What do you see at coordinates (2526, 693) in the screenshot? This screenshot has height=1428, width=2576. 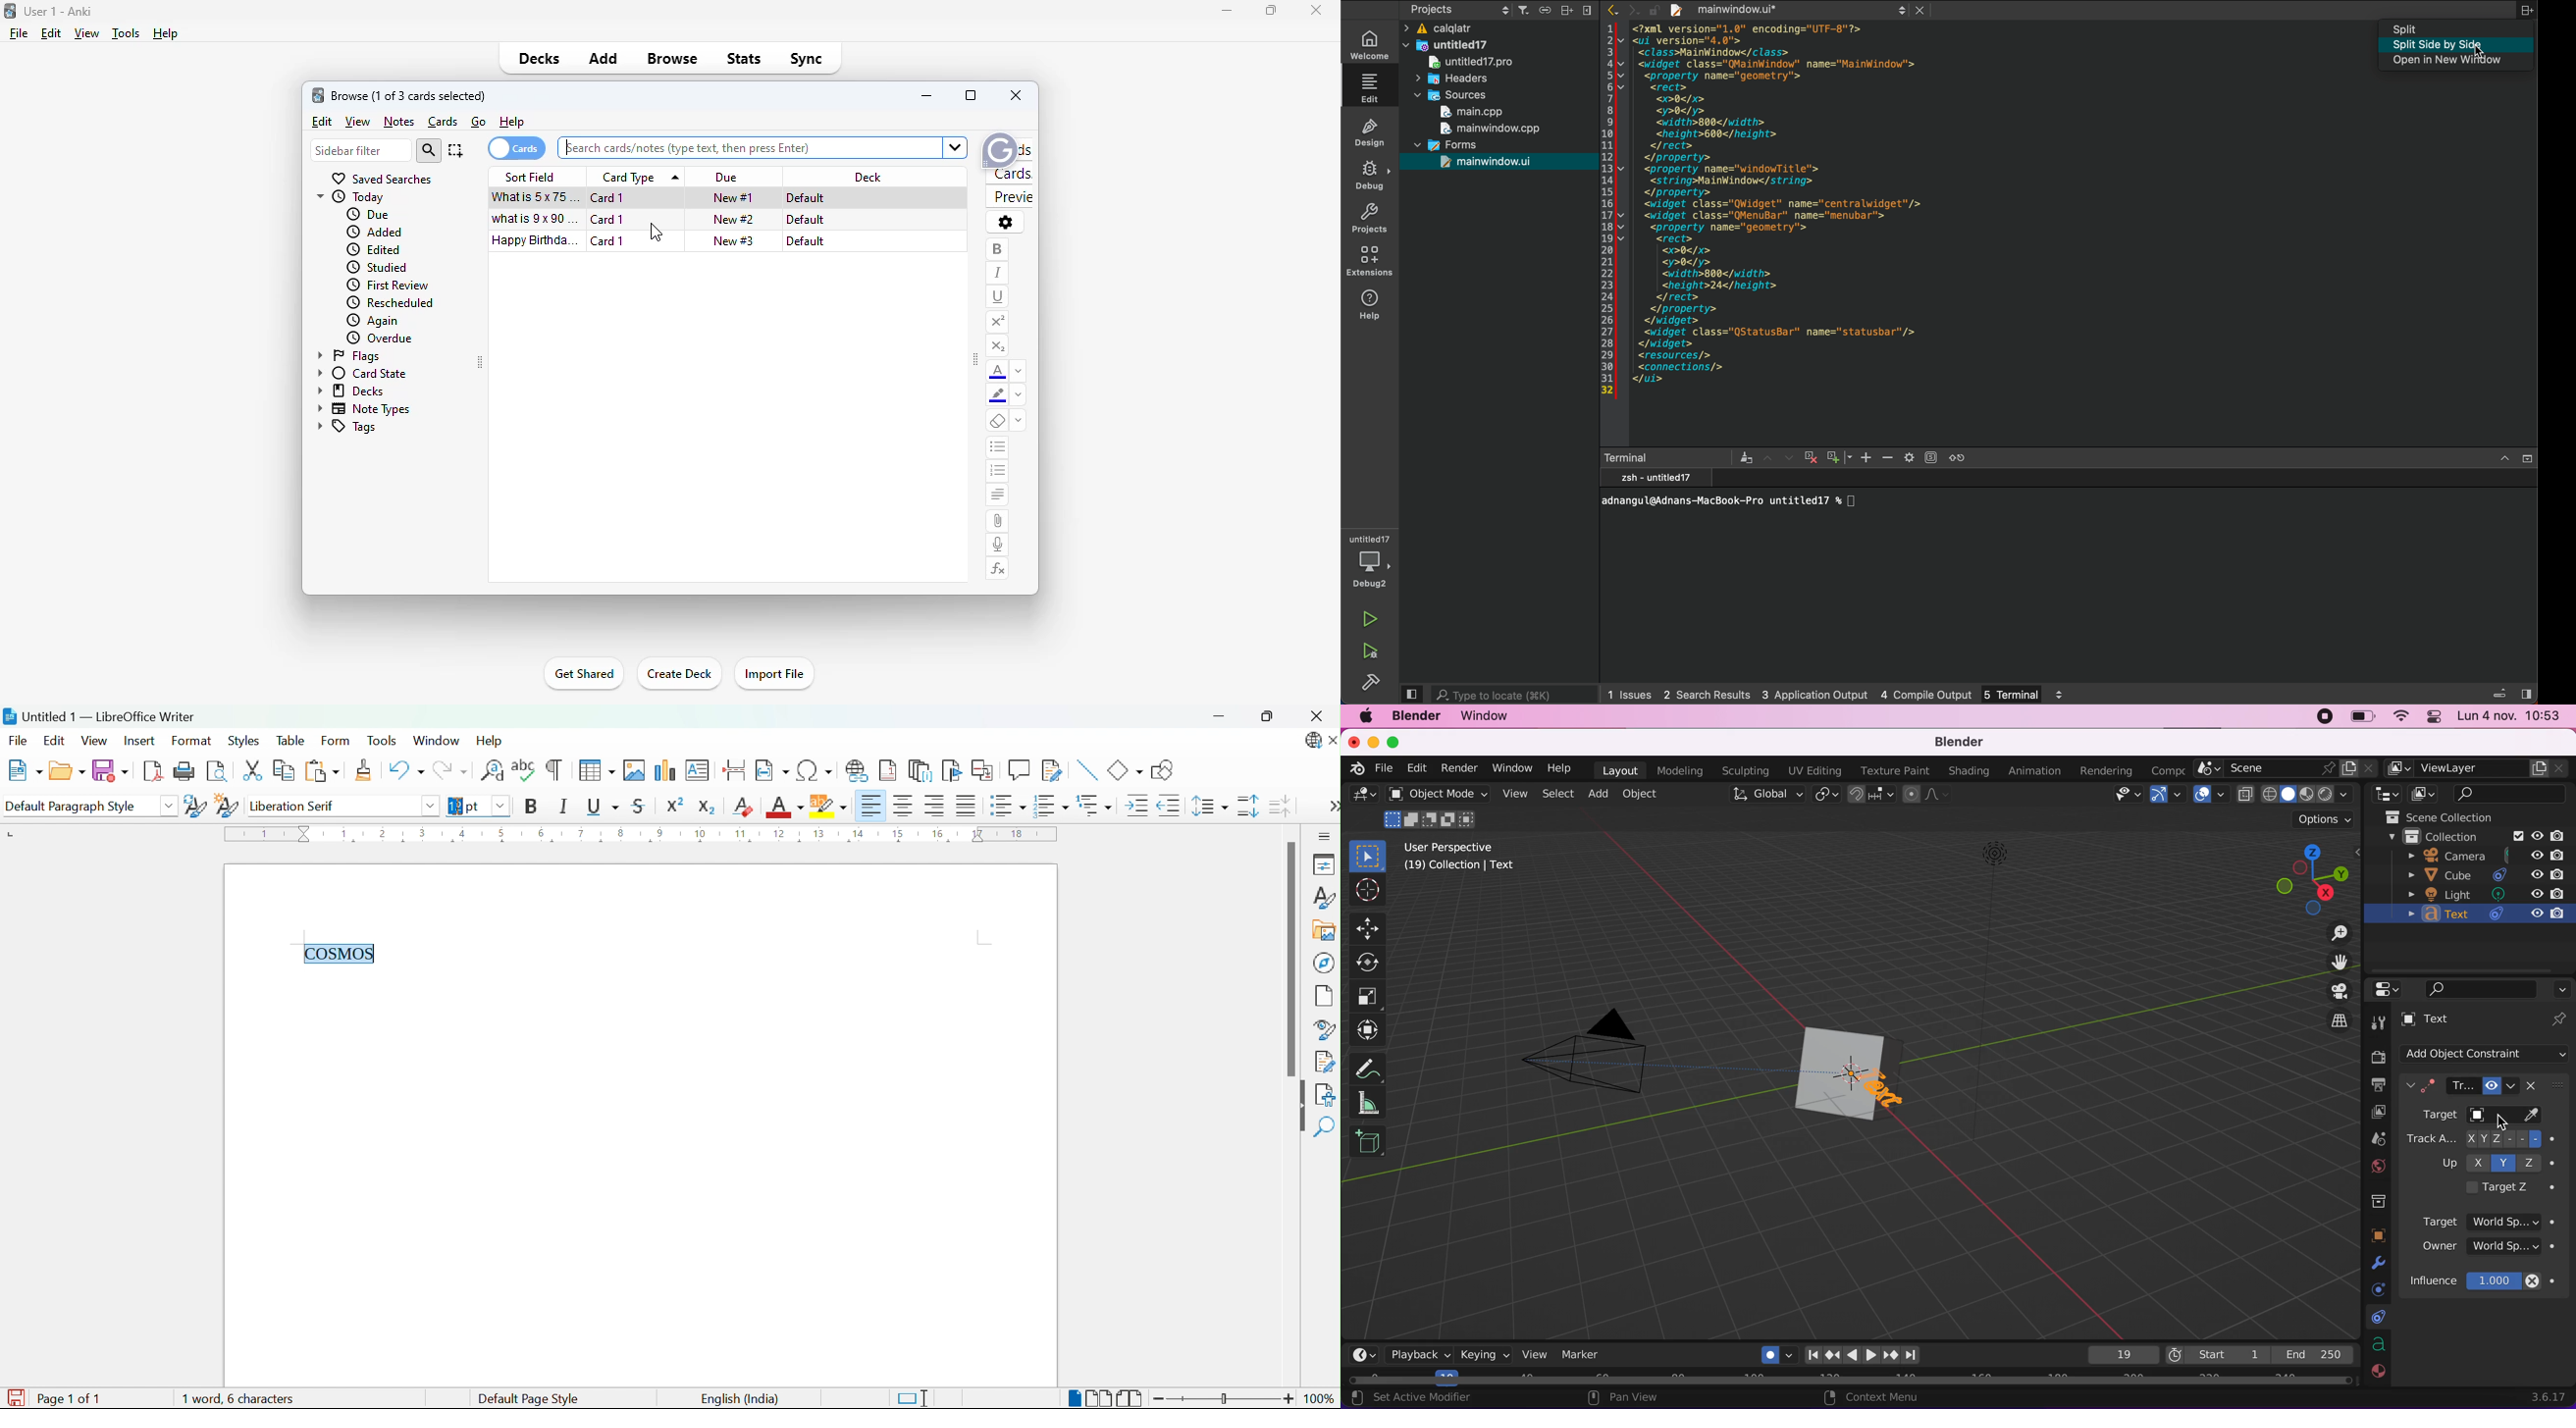 I see `show right sidebar` at bounding box center [2526, 693].